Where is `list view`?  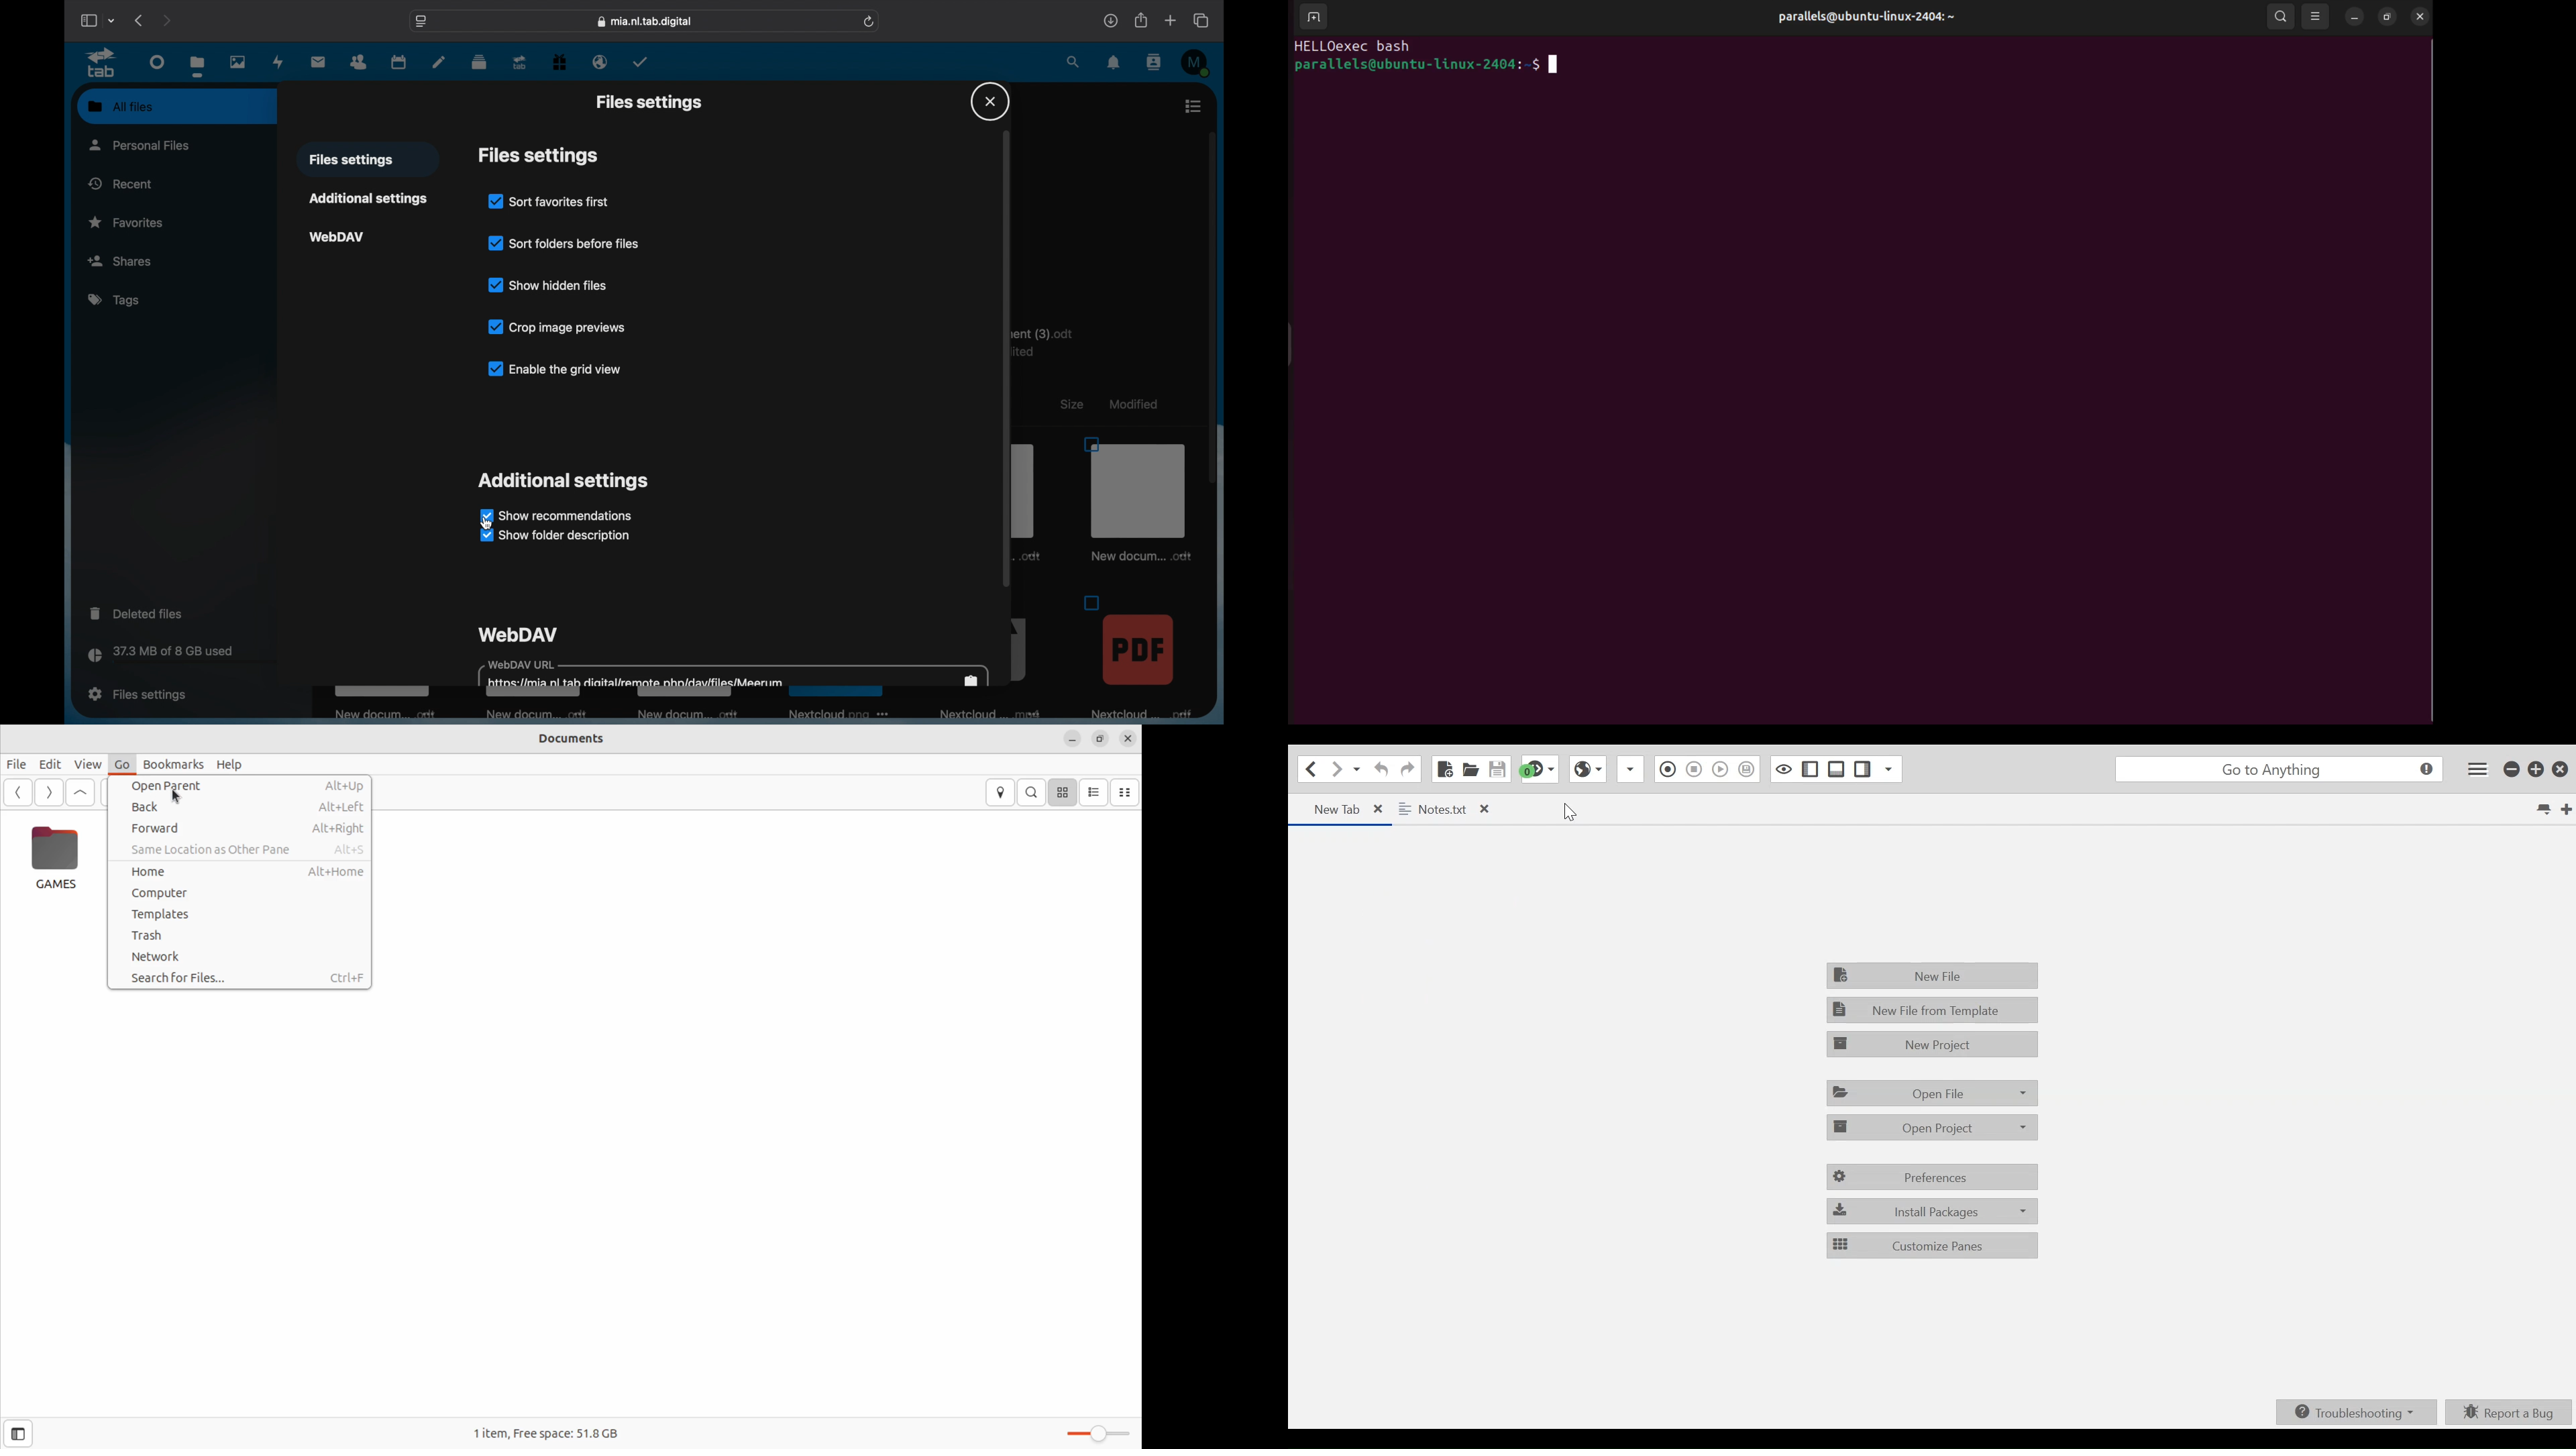 list view is located at coordinates (1095, 791).